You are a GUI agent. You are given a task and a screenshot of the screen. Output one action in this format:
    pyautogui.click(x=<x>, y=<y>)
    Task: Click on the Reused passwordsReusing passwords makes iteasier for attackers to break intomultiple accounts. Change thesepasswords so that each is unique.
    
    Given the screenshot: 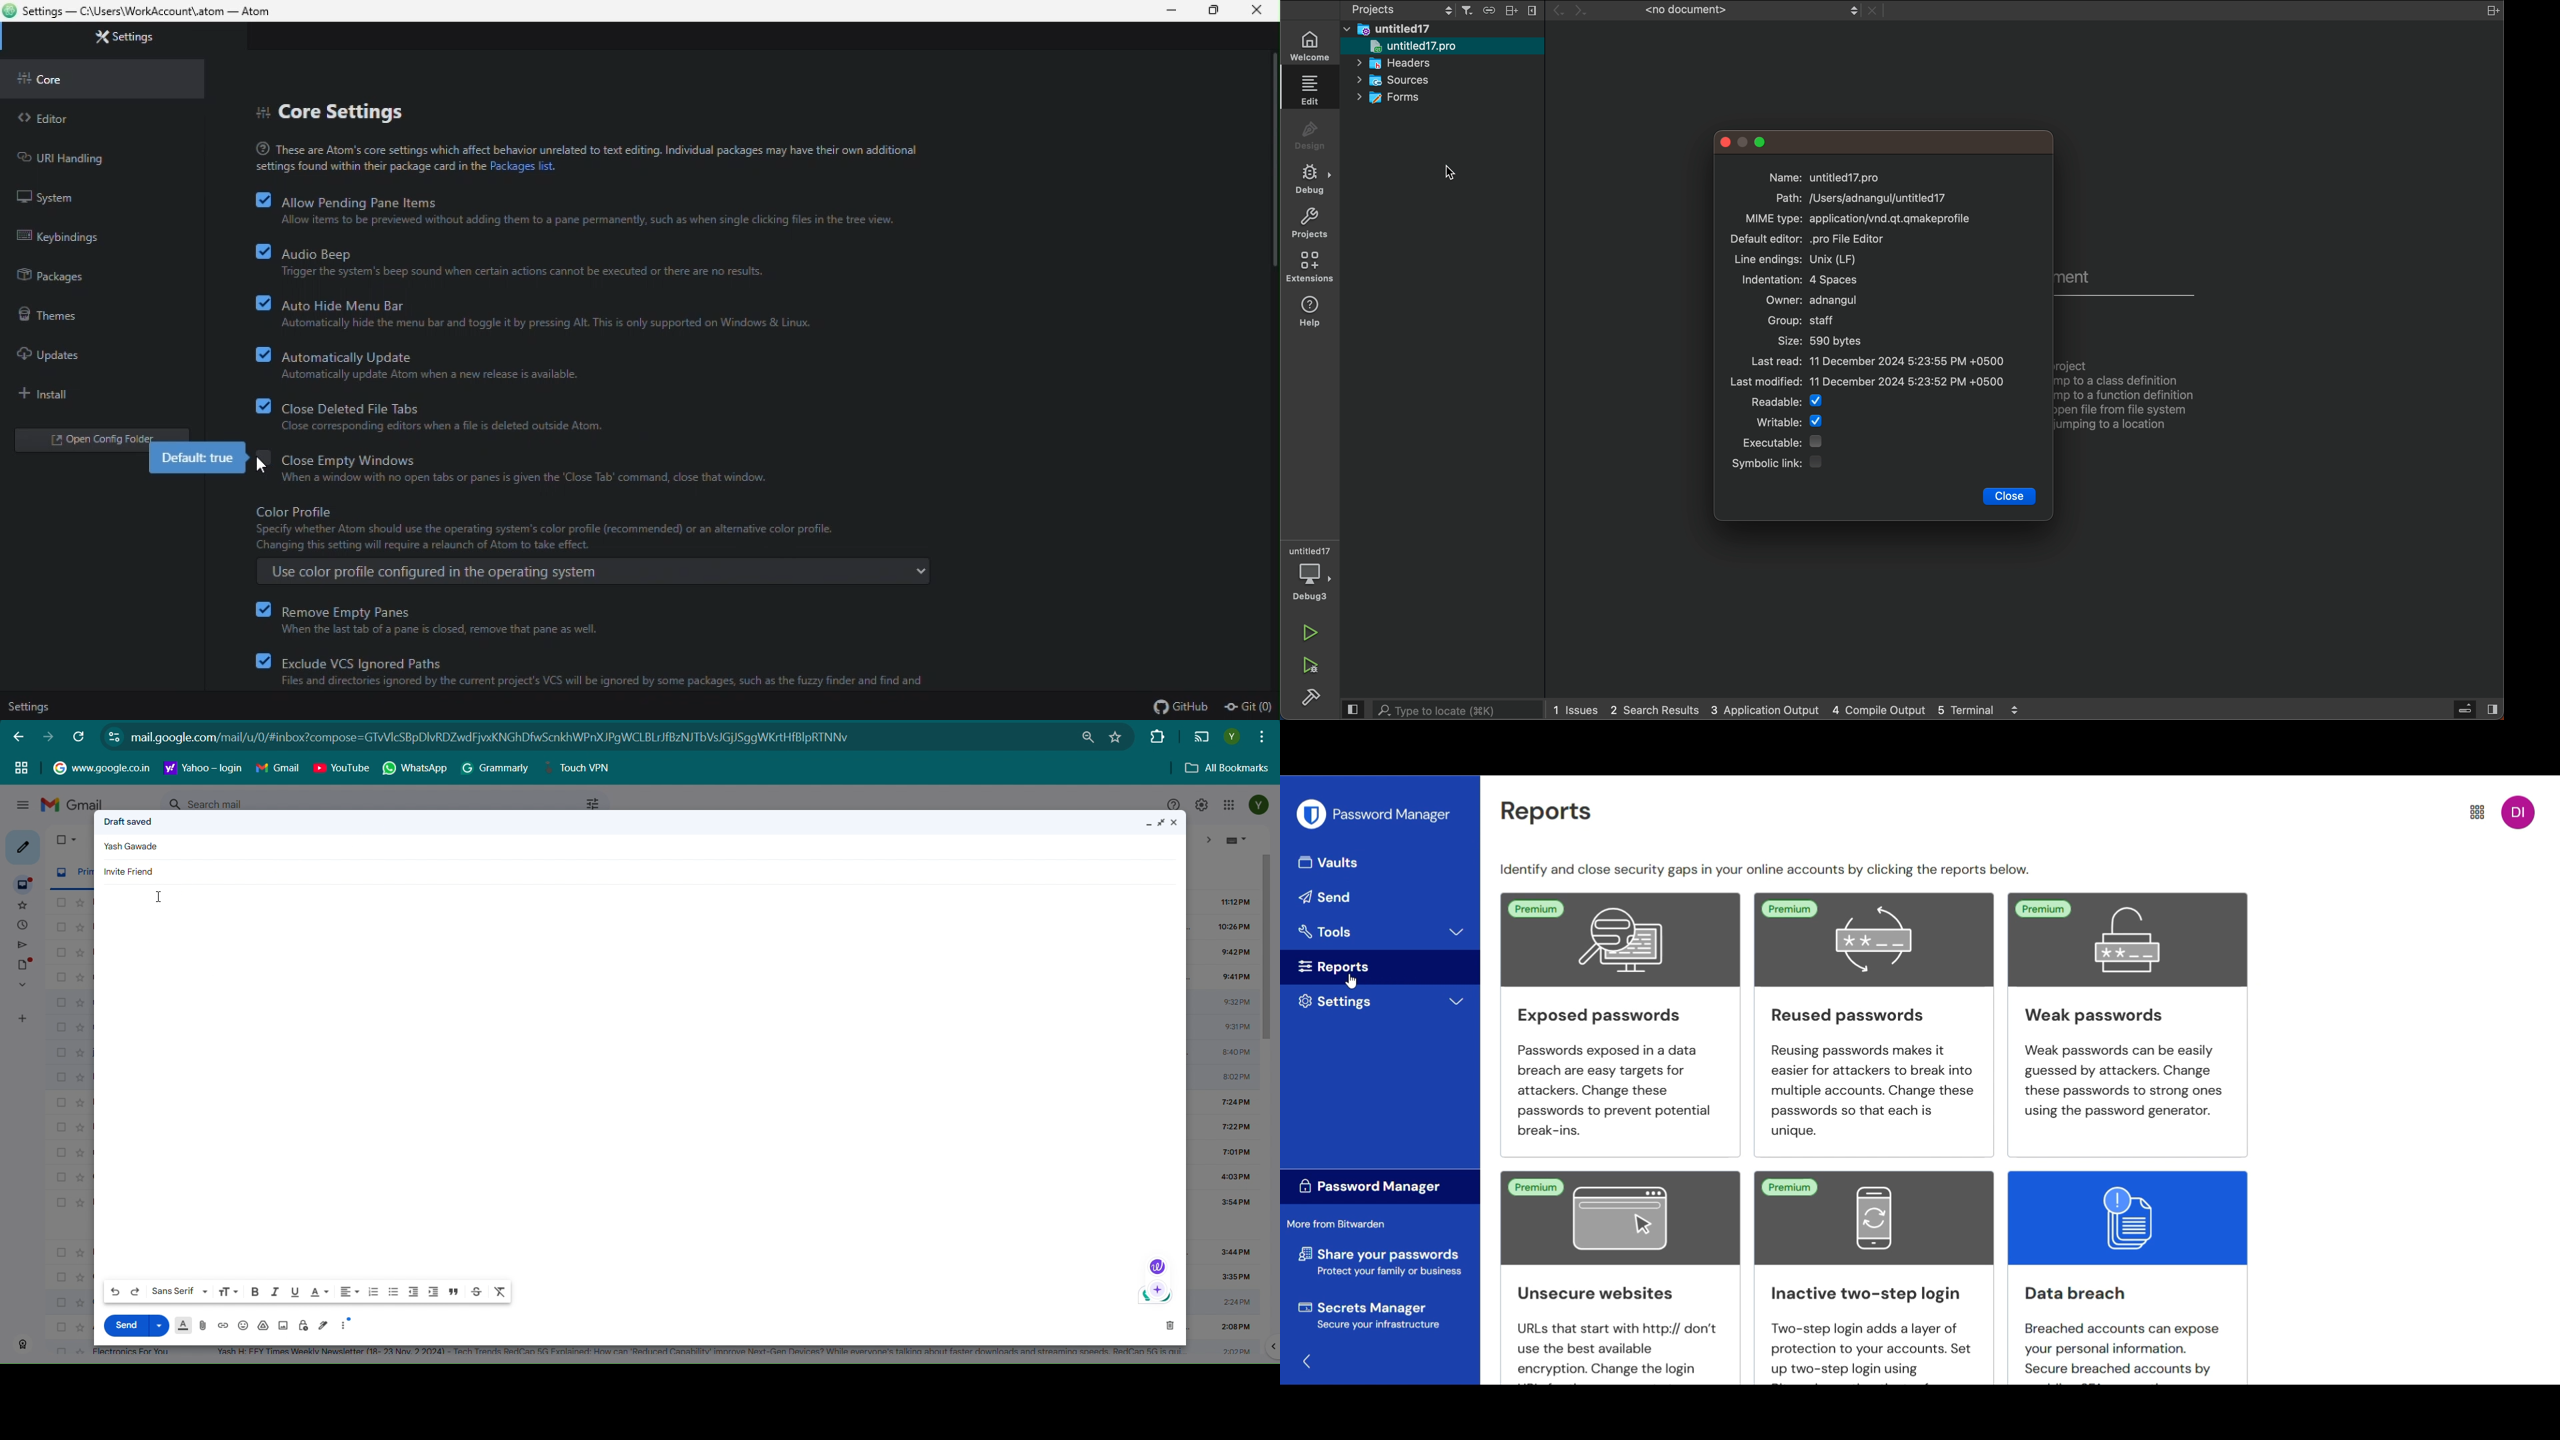 What is the action you would take?
    pyautogui.click(x=1874, y=1027)
    